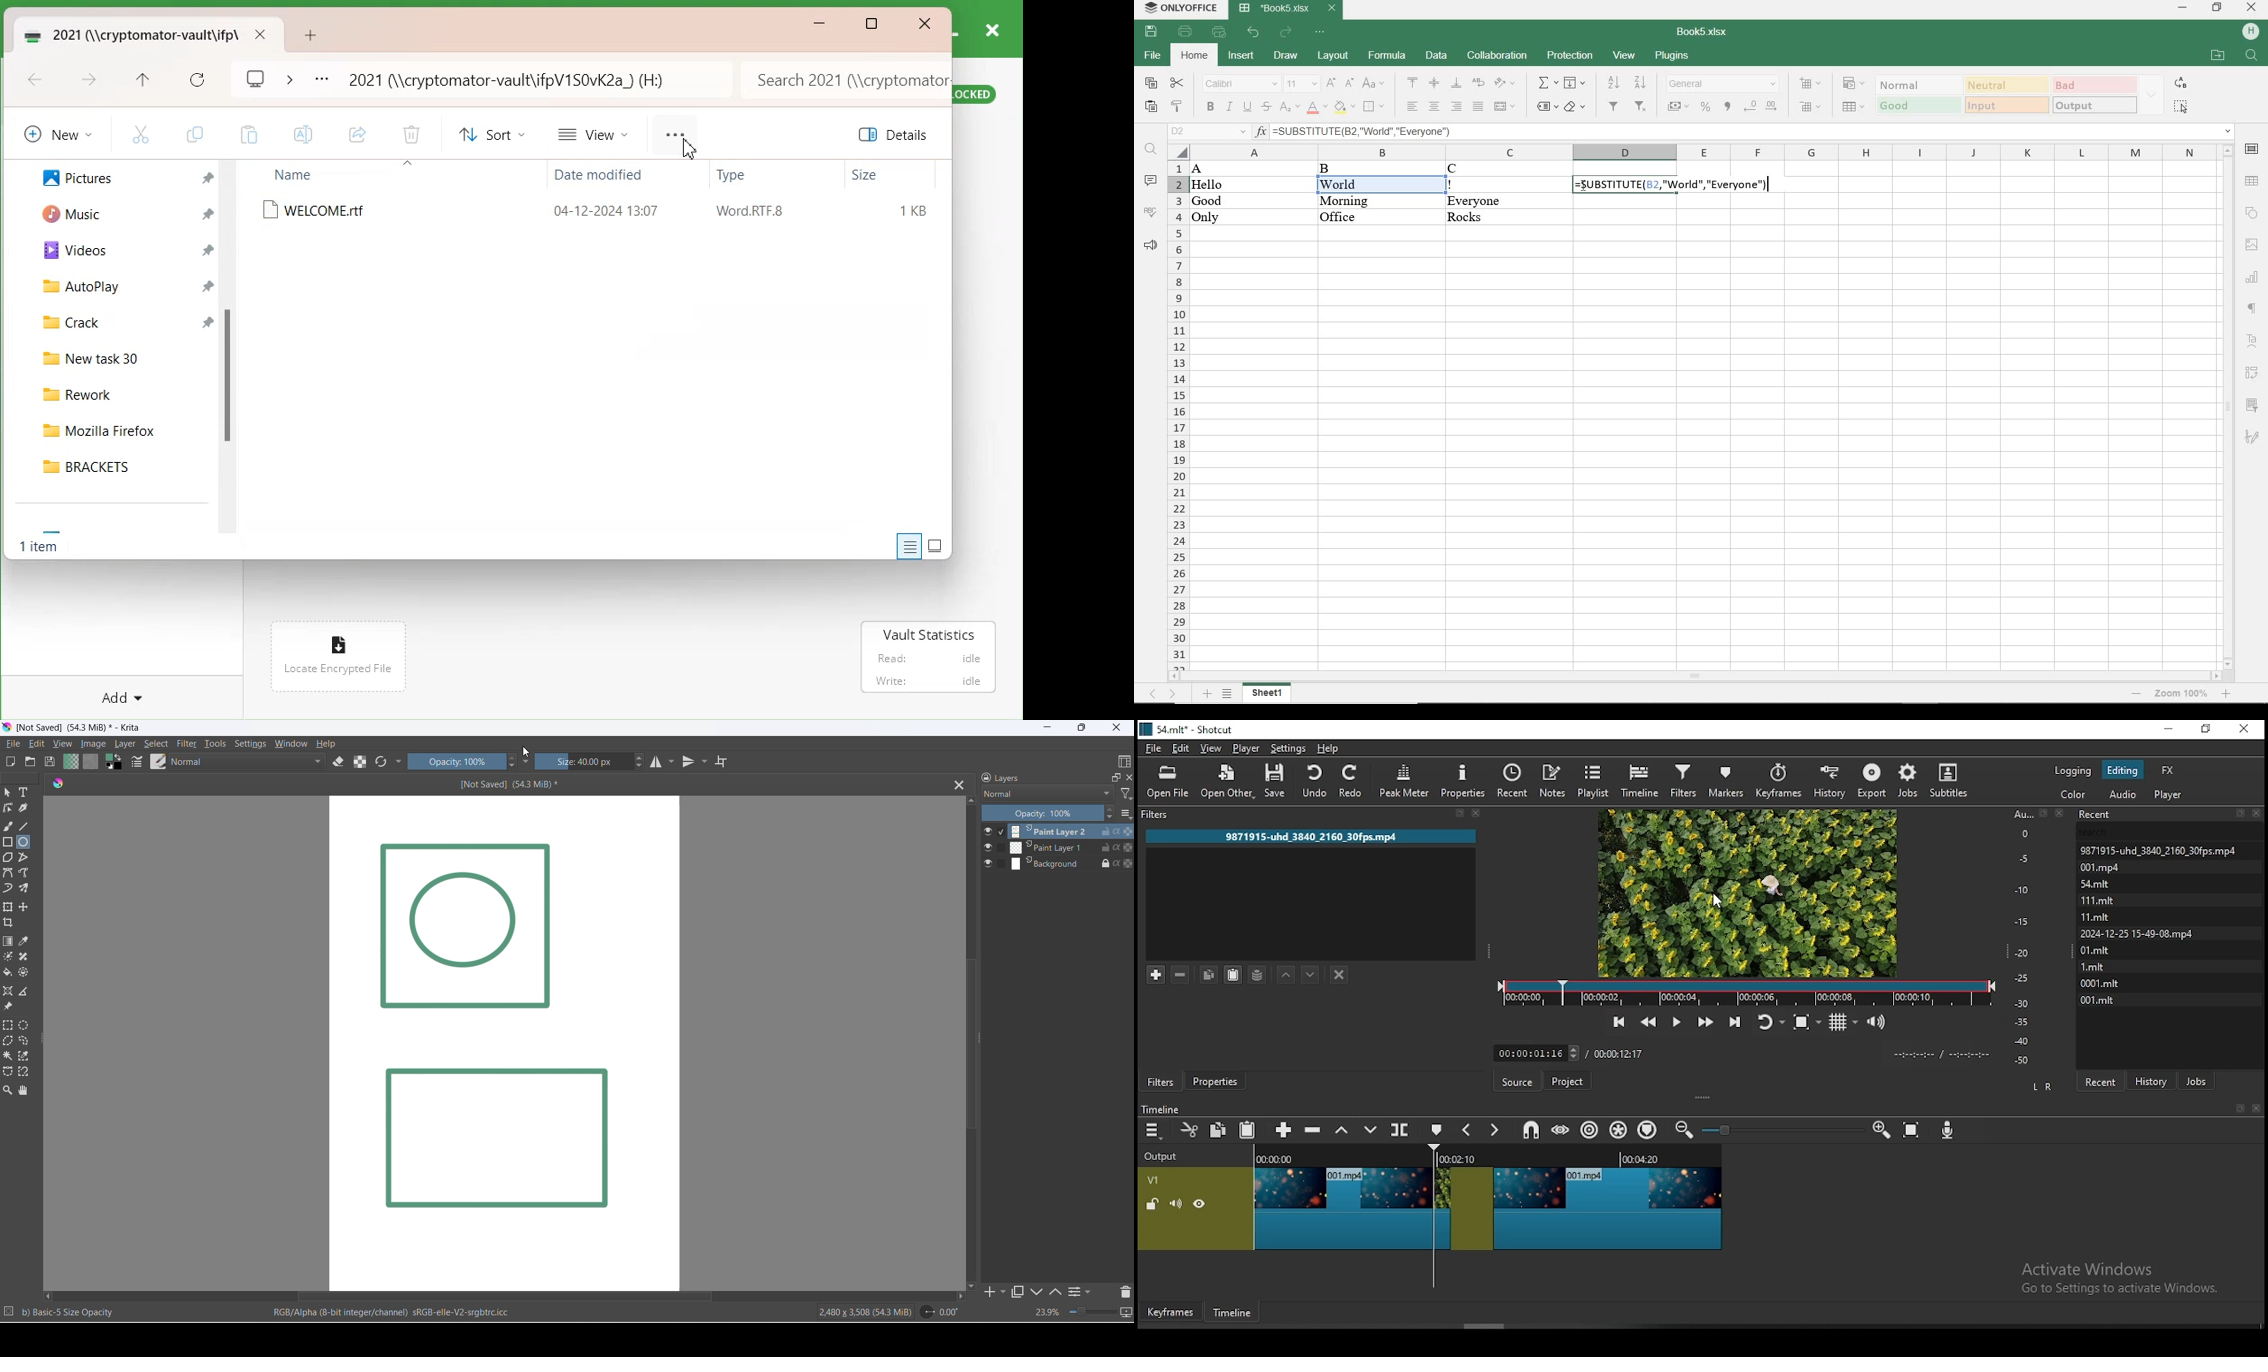 The height and width of the screenshot is (1372, 2268). I want to click on table, so click(2252, 181).